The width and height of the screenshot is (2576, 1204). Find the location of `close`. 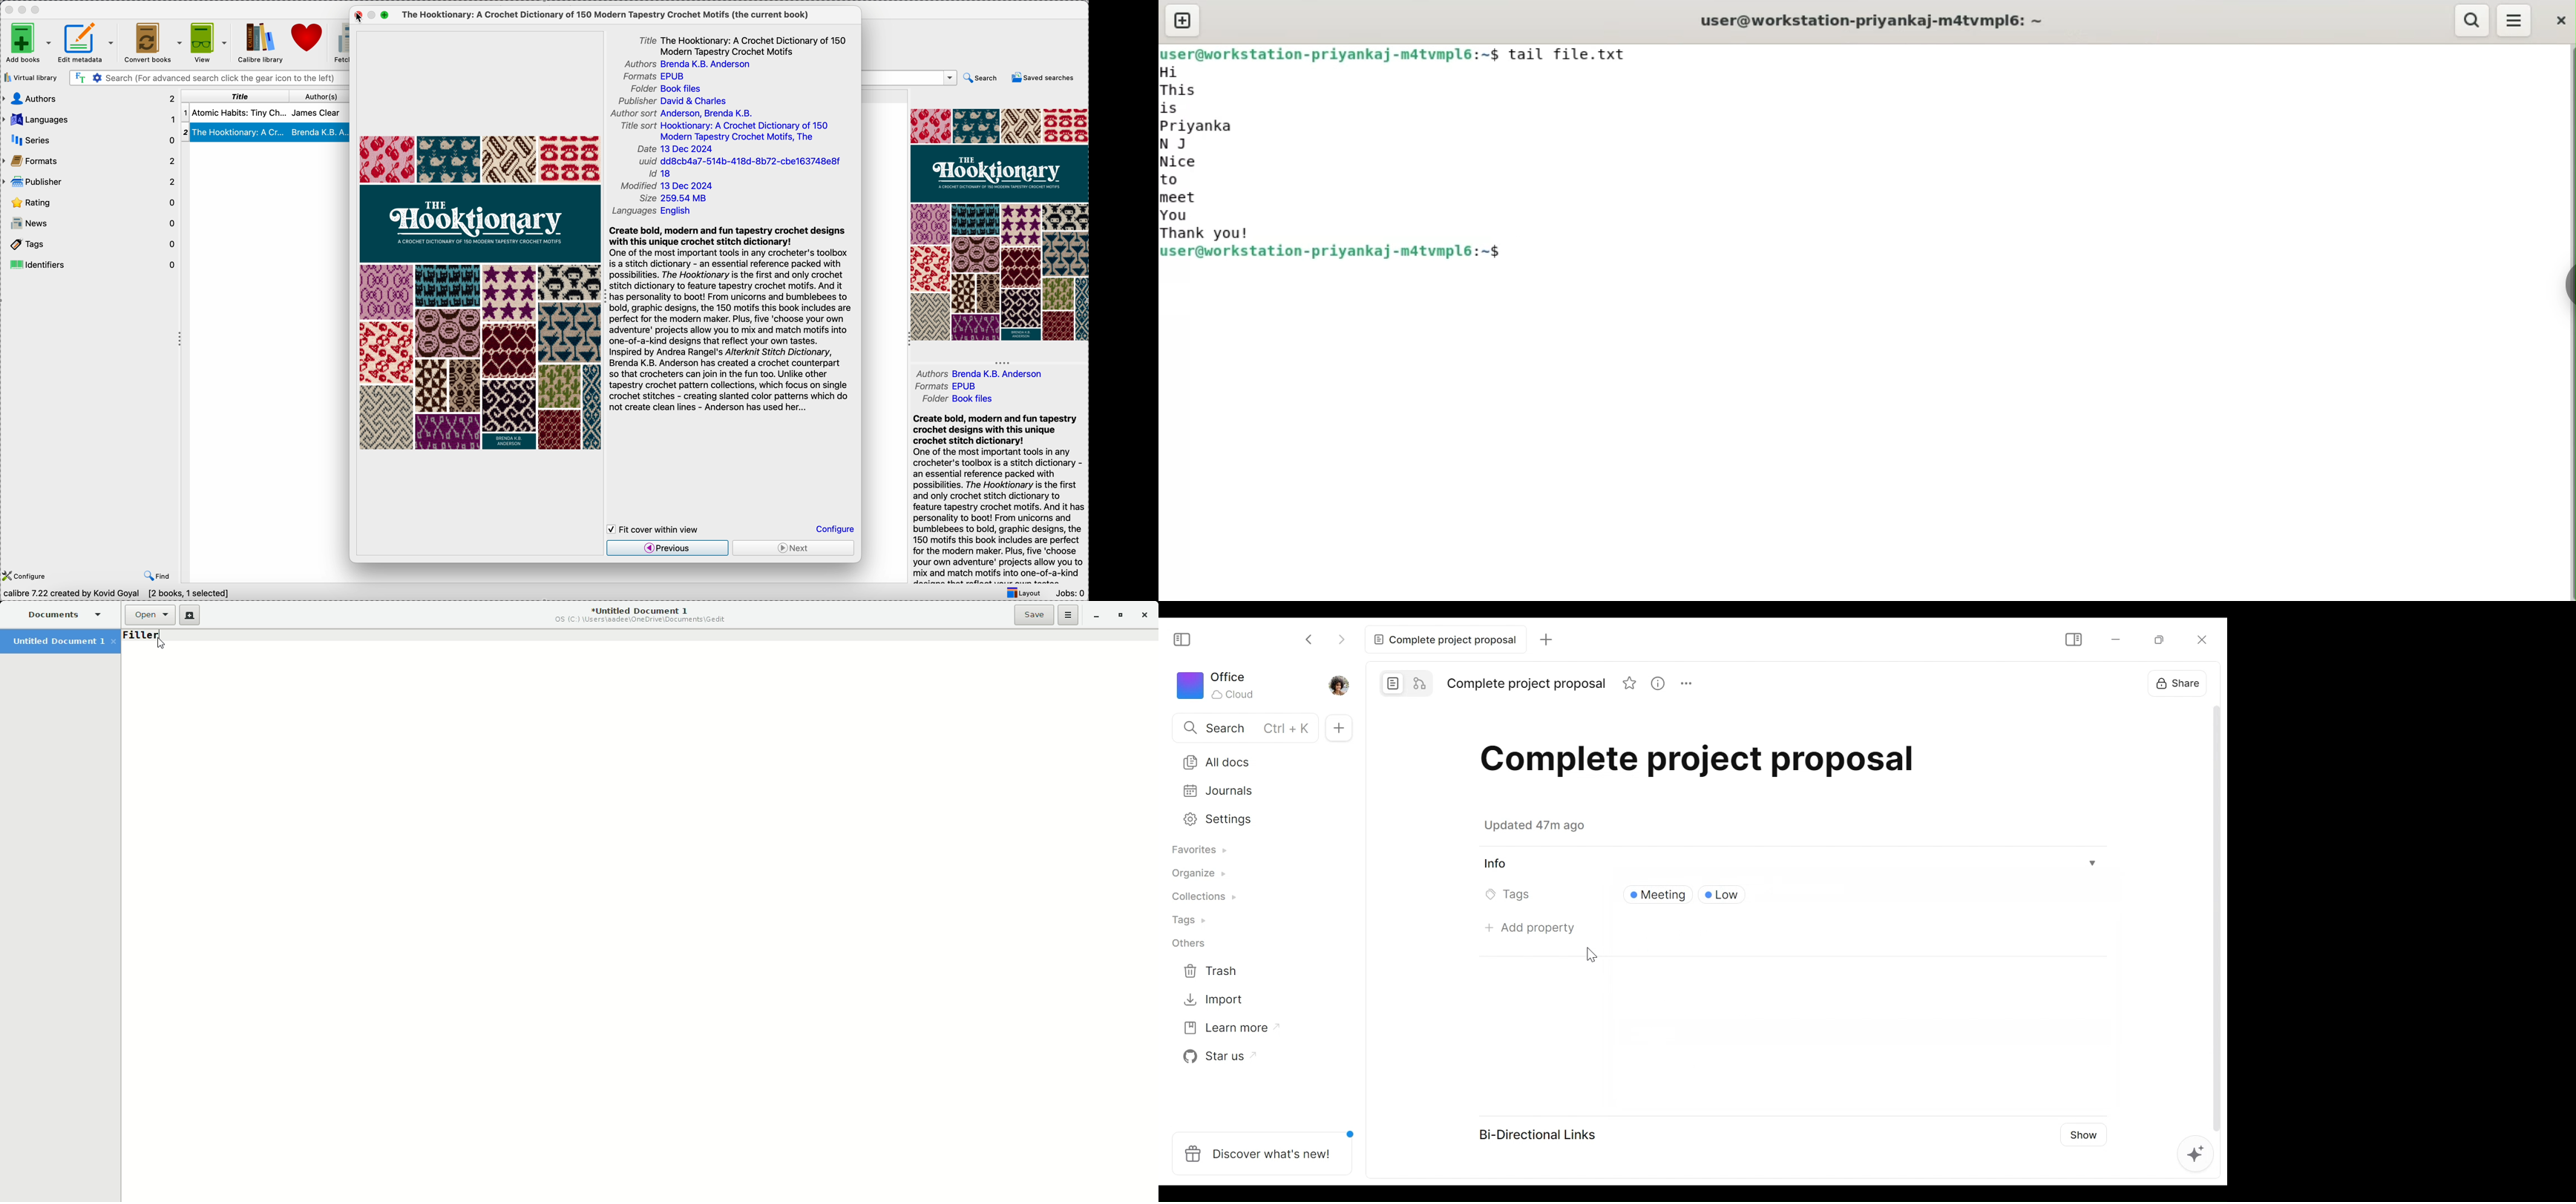

close is located at coordinates (2560, 19).